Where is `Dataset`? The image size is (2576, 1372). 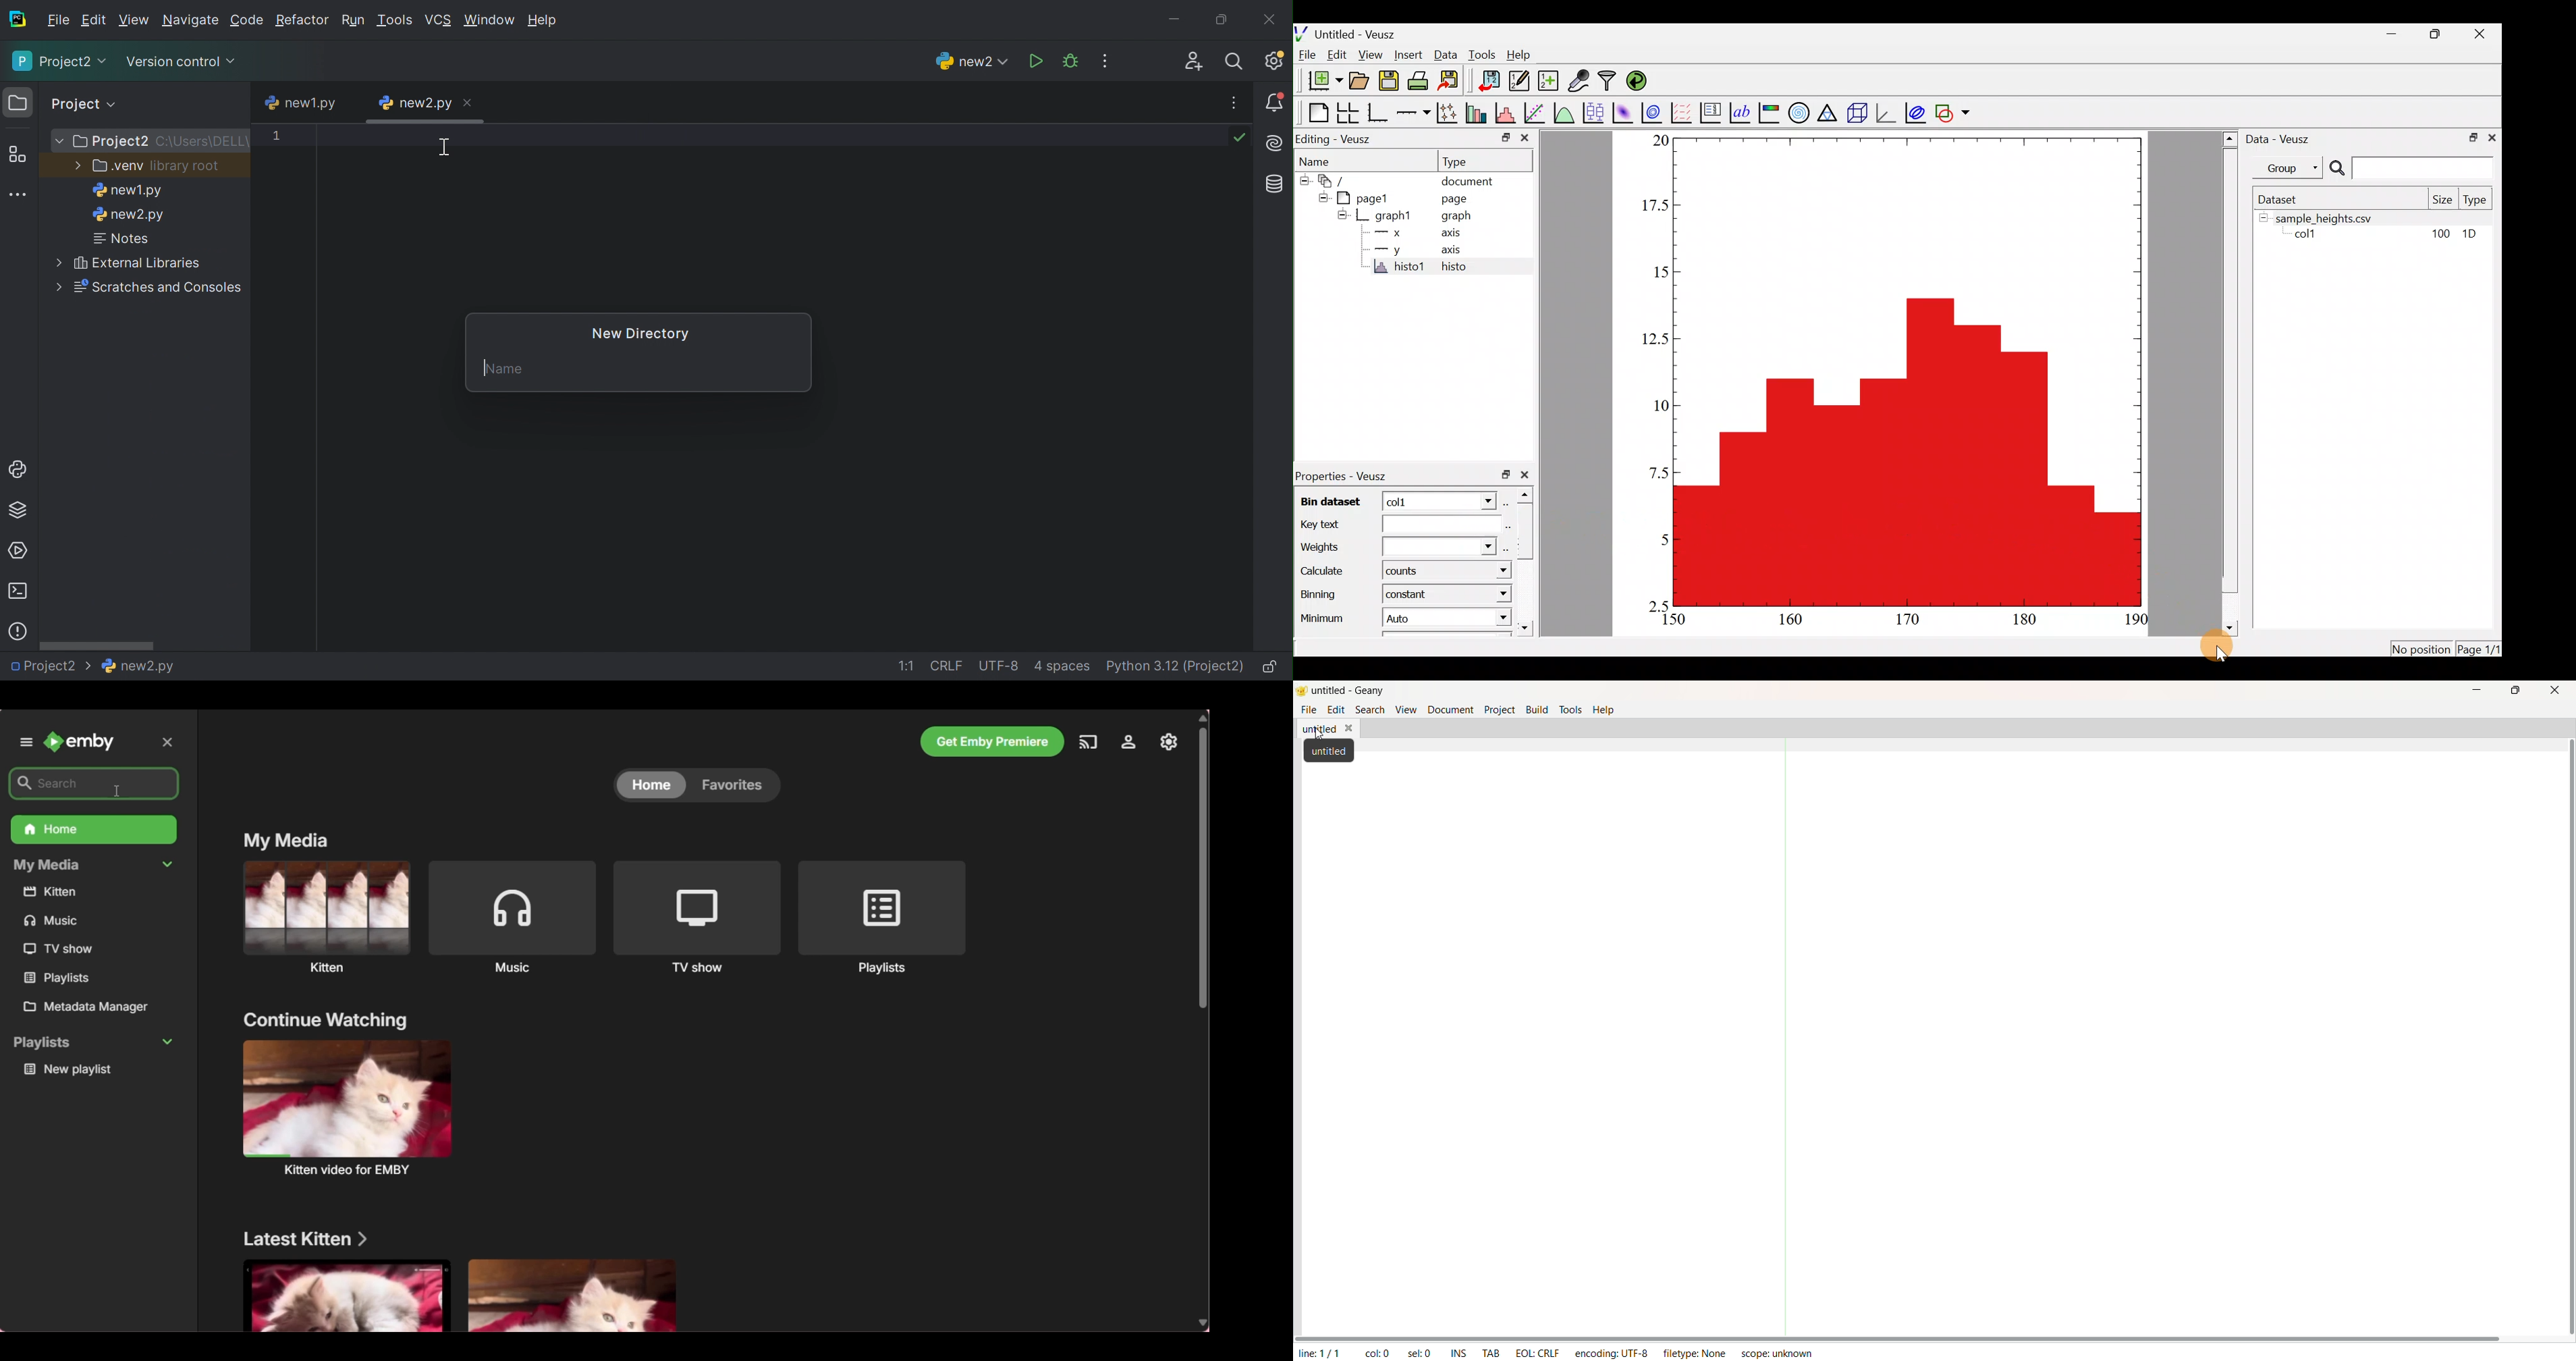
Dataset is located at coordinates (2284, 199).